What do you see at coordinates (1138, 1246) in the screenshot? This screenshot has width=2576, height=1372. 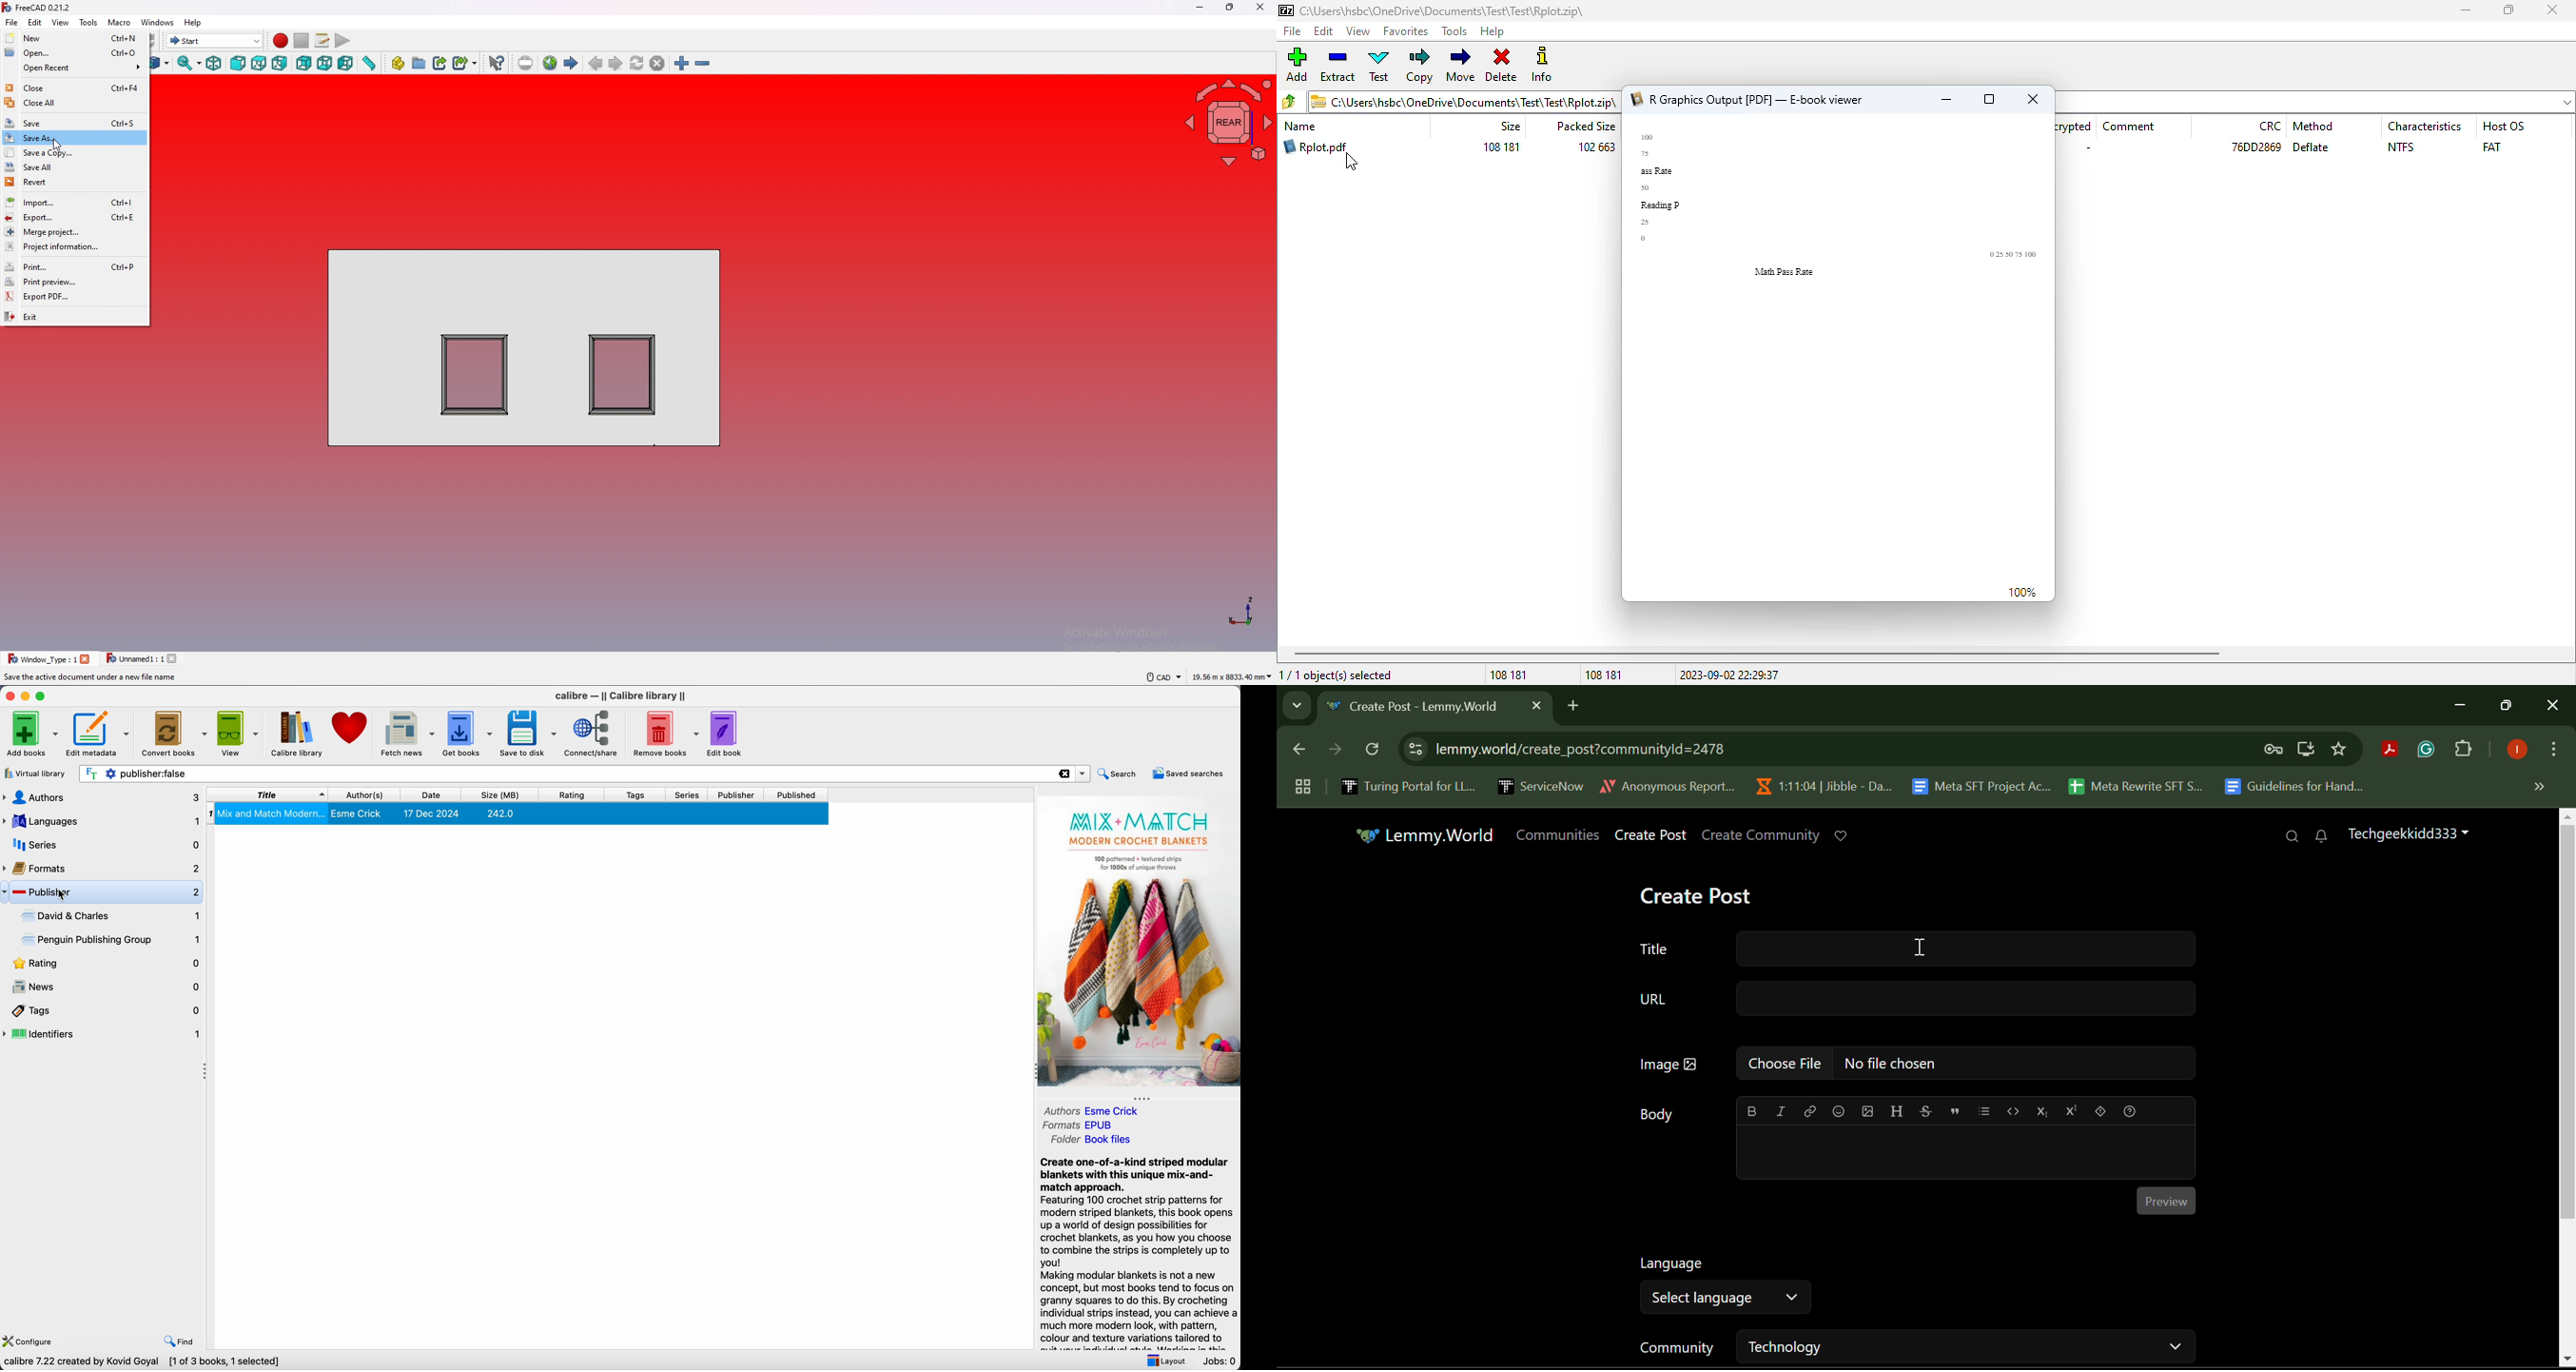 I see `synopsis` at bounding box center [1138, 1246].